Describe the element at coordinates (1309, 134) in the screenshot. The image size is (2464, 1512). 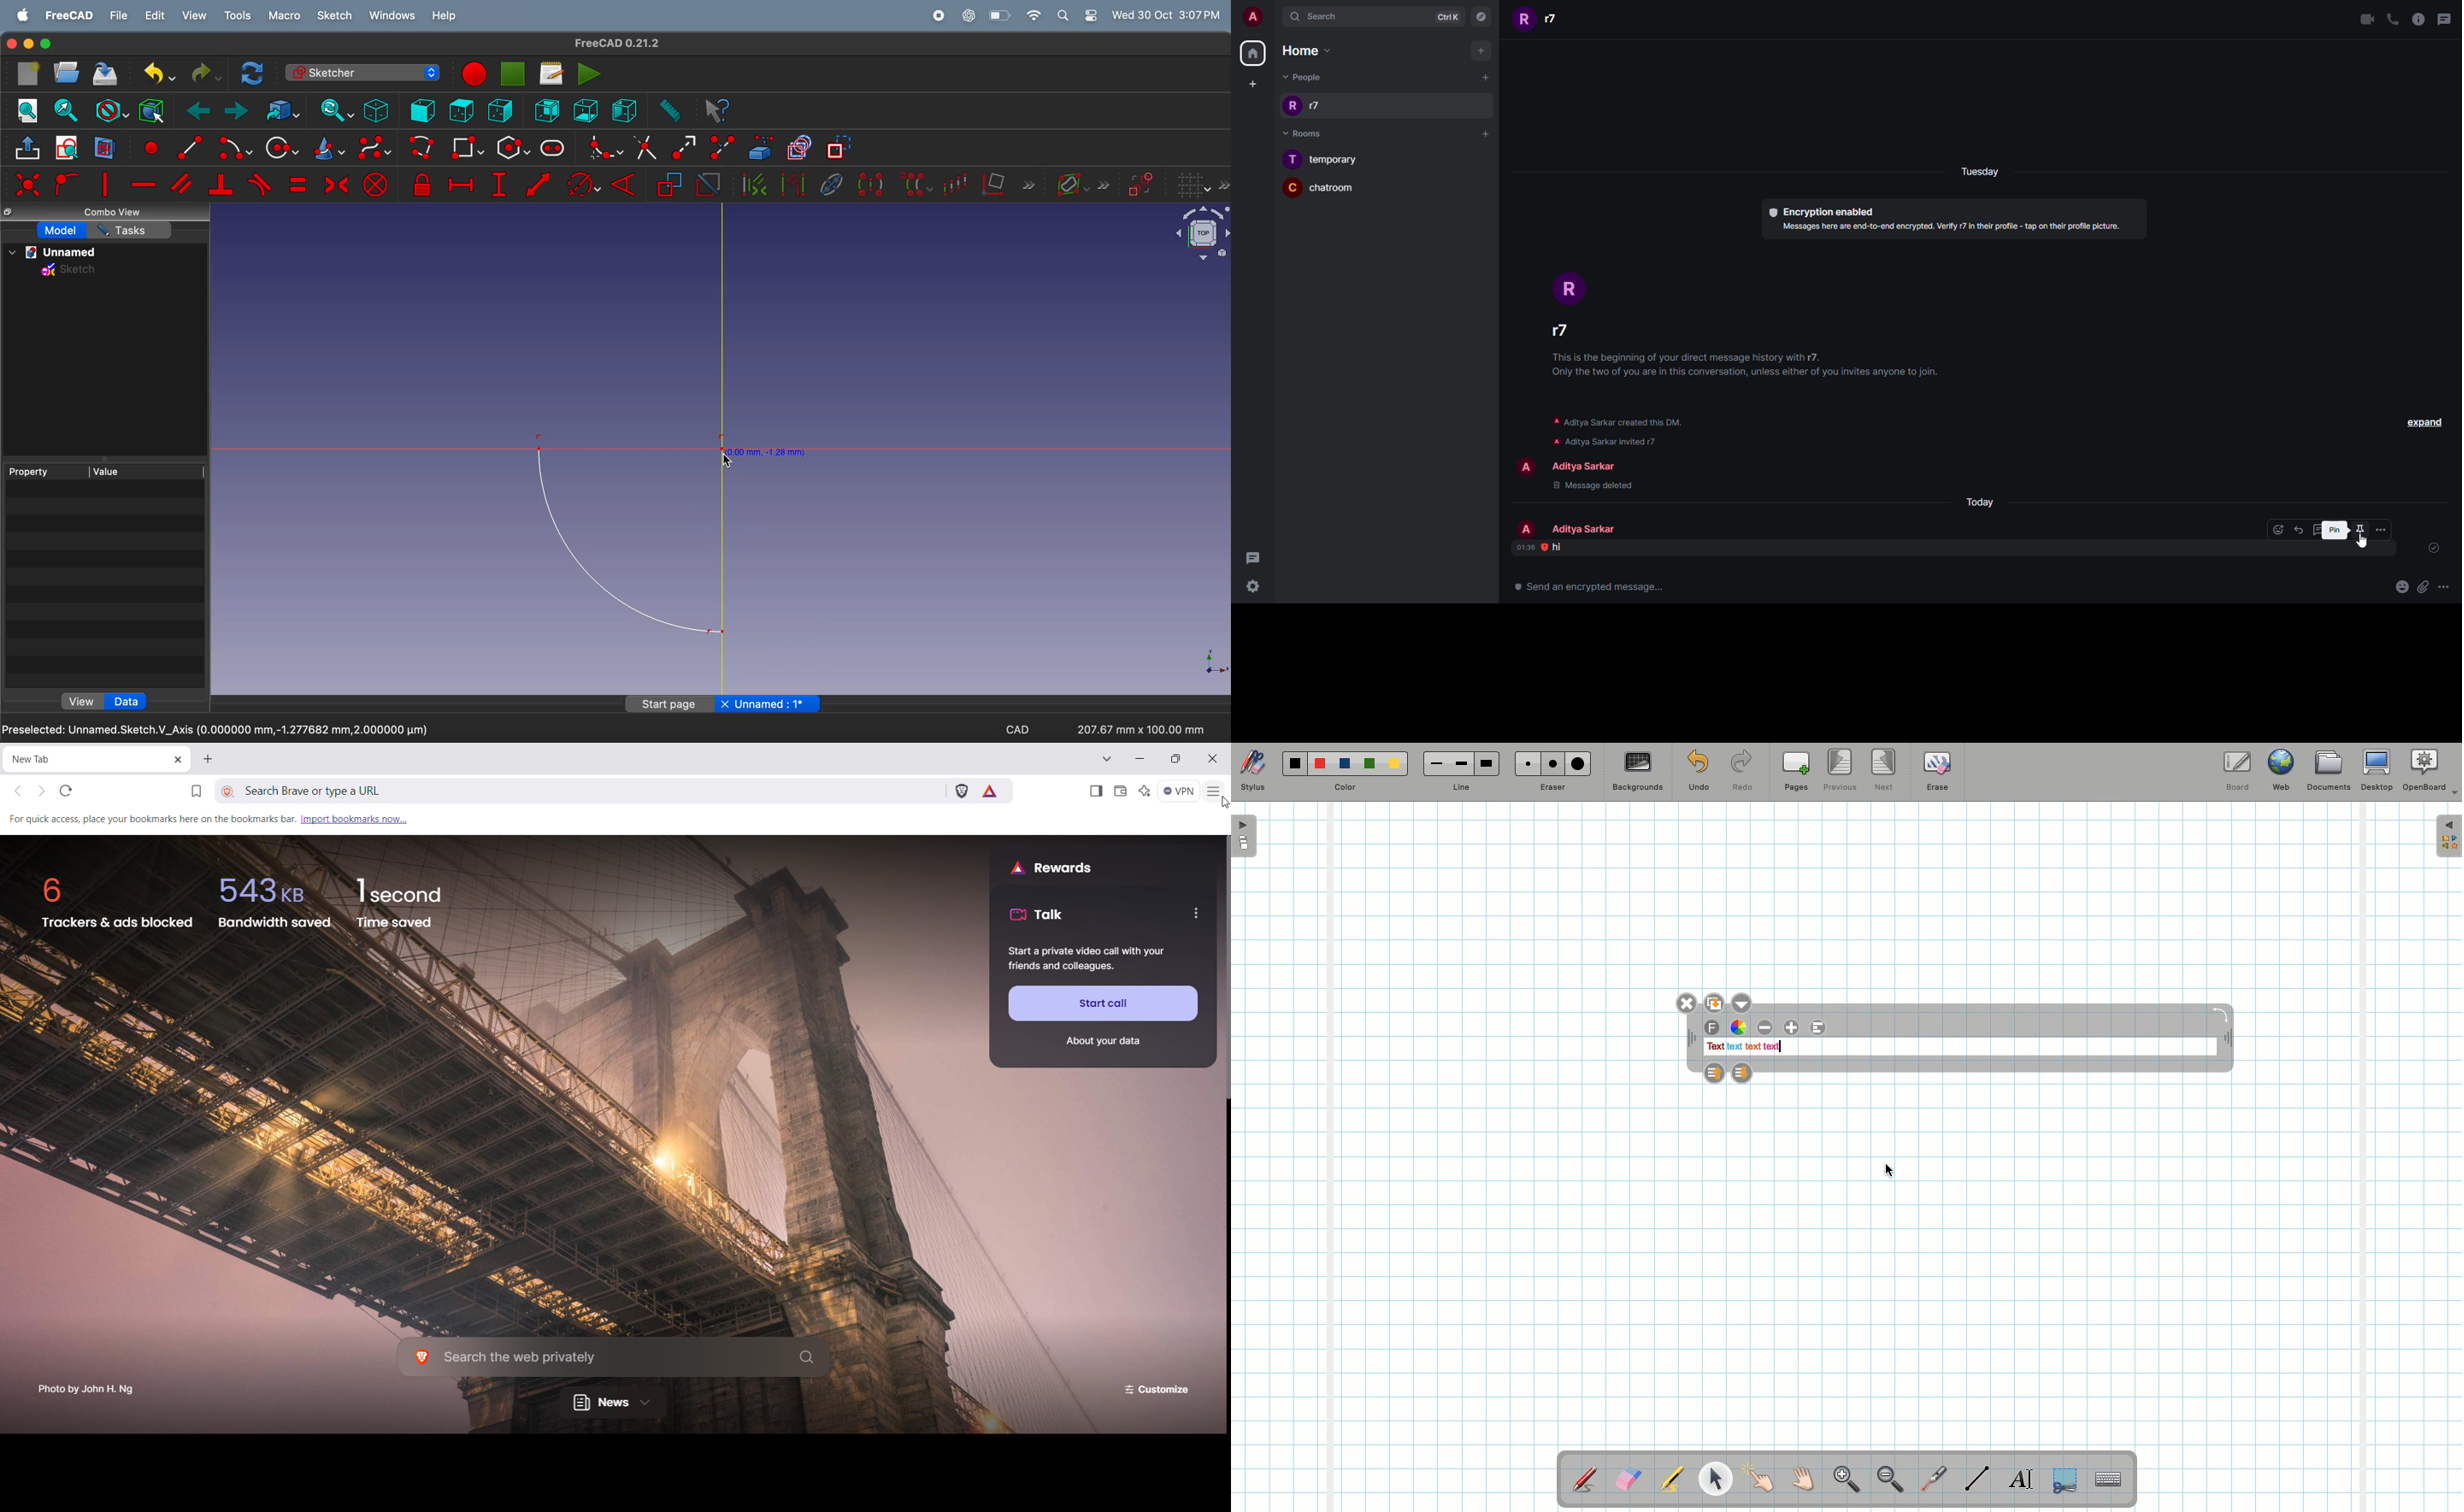
I see `rooms` at that location.